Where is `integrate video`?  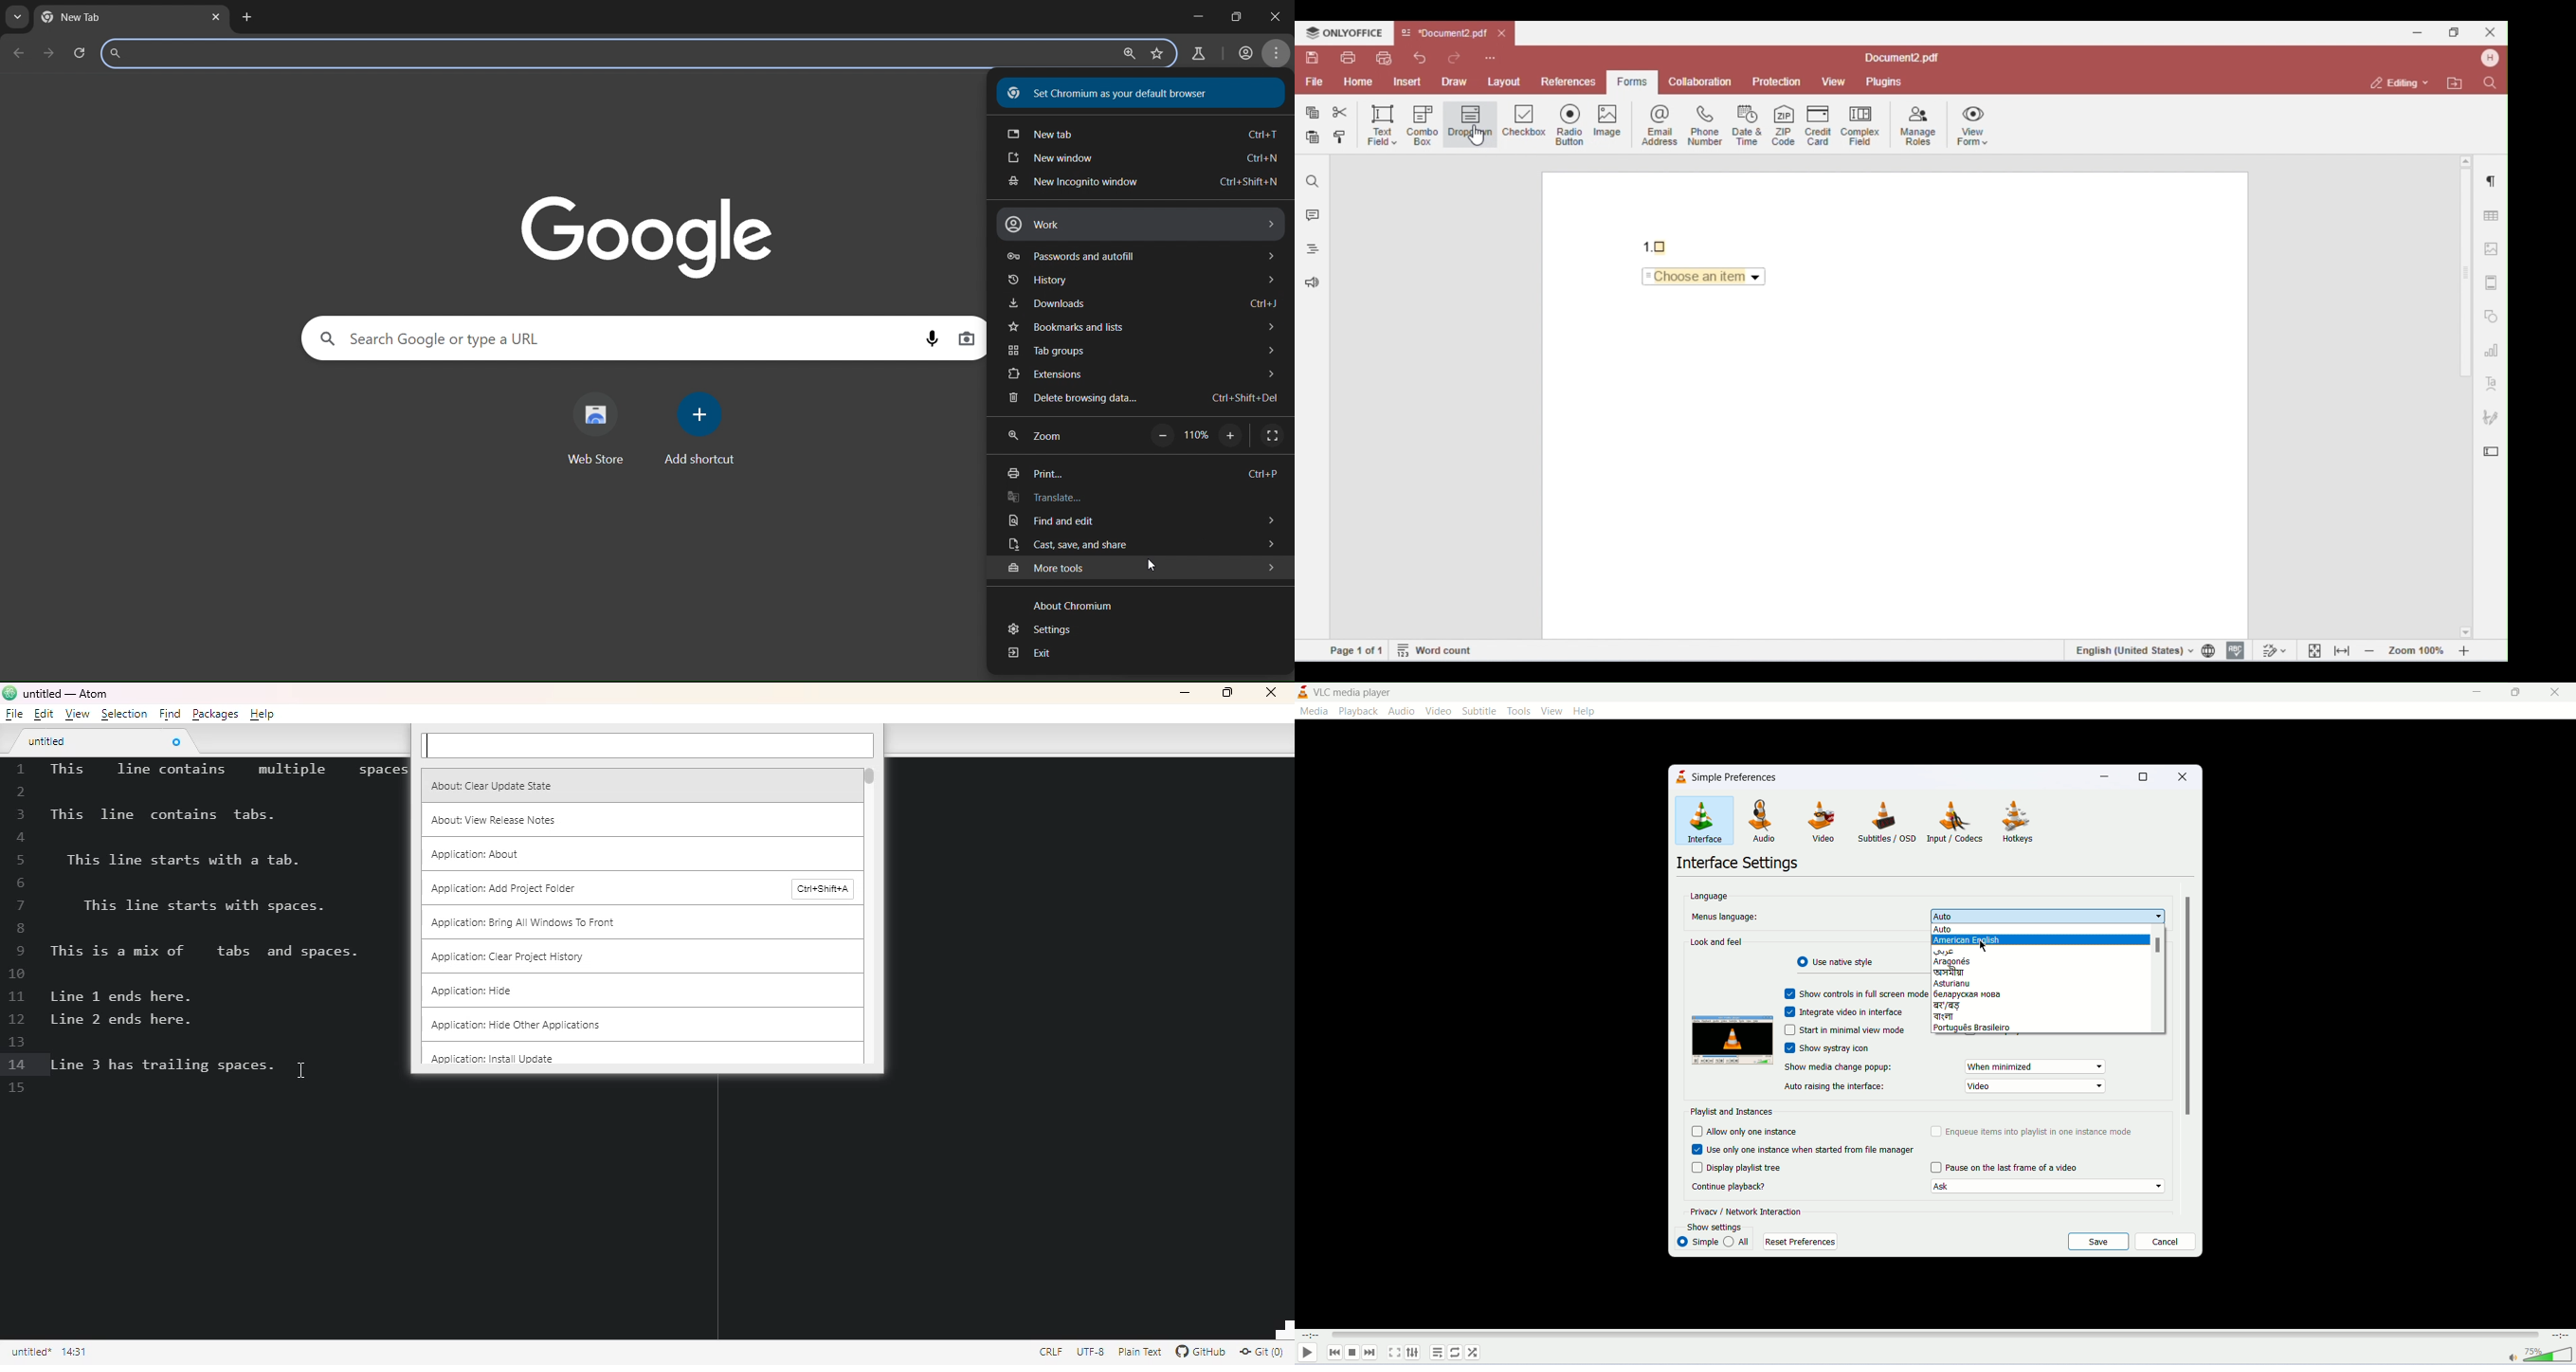 integrate video is located at coordinates (1847, 1012).